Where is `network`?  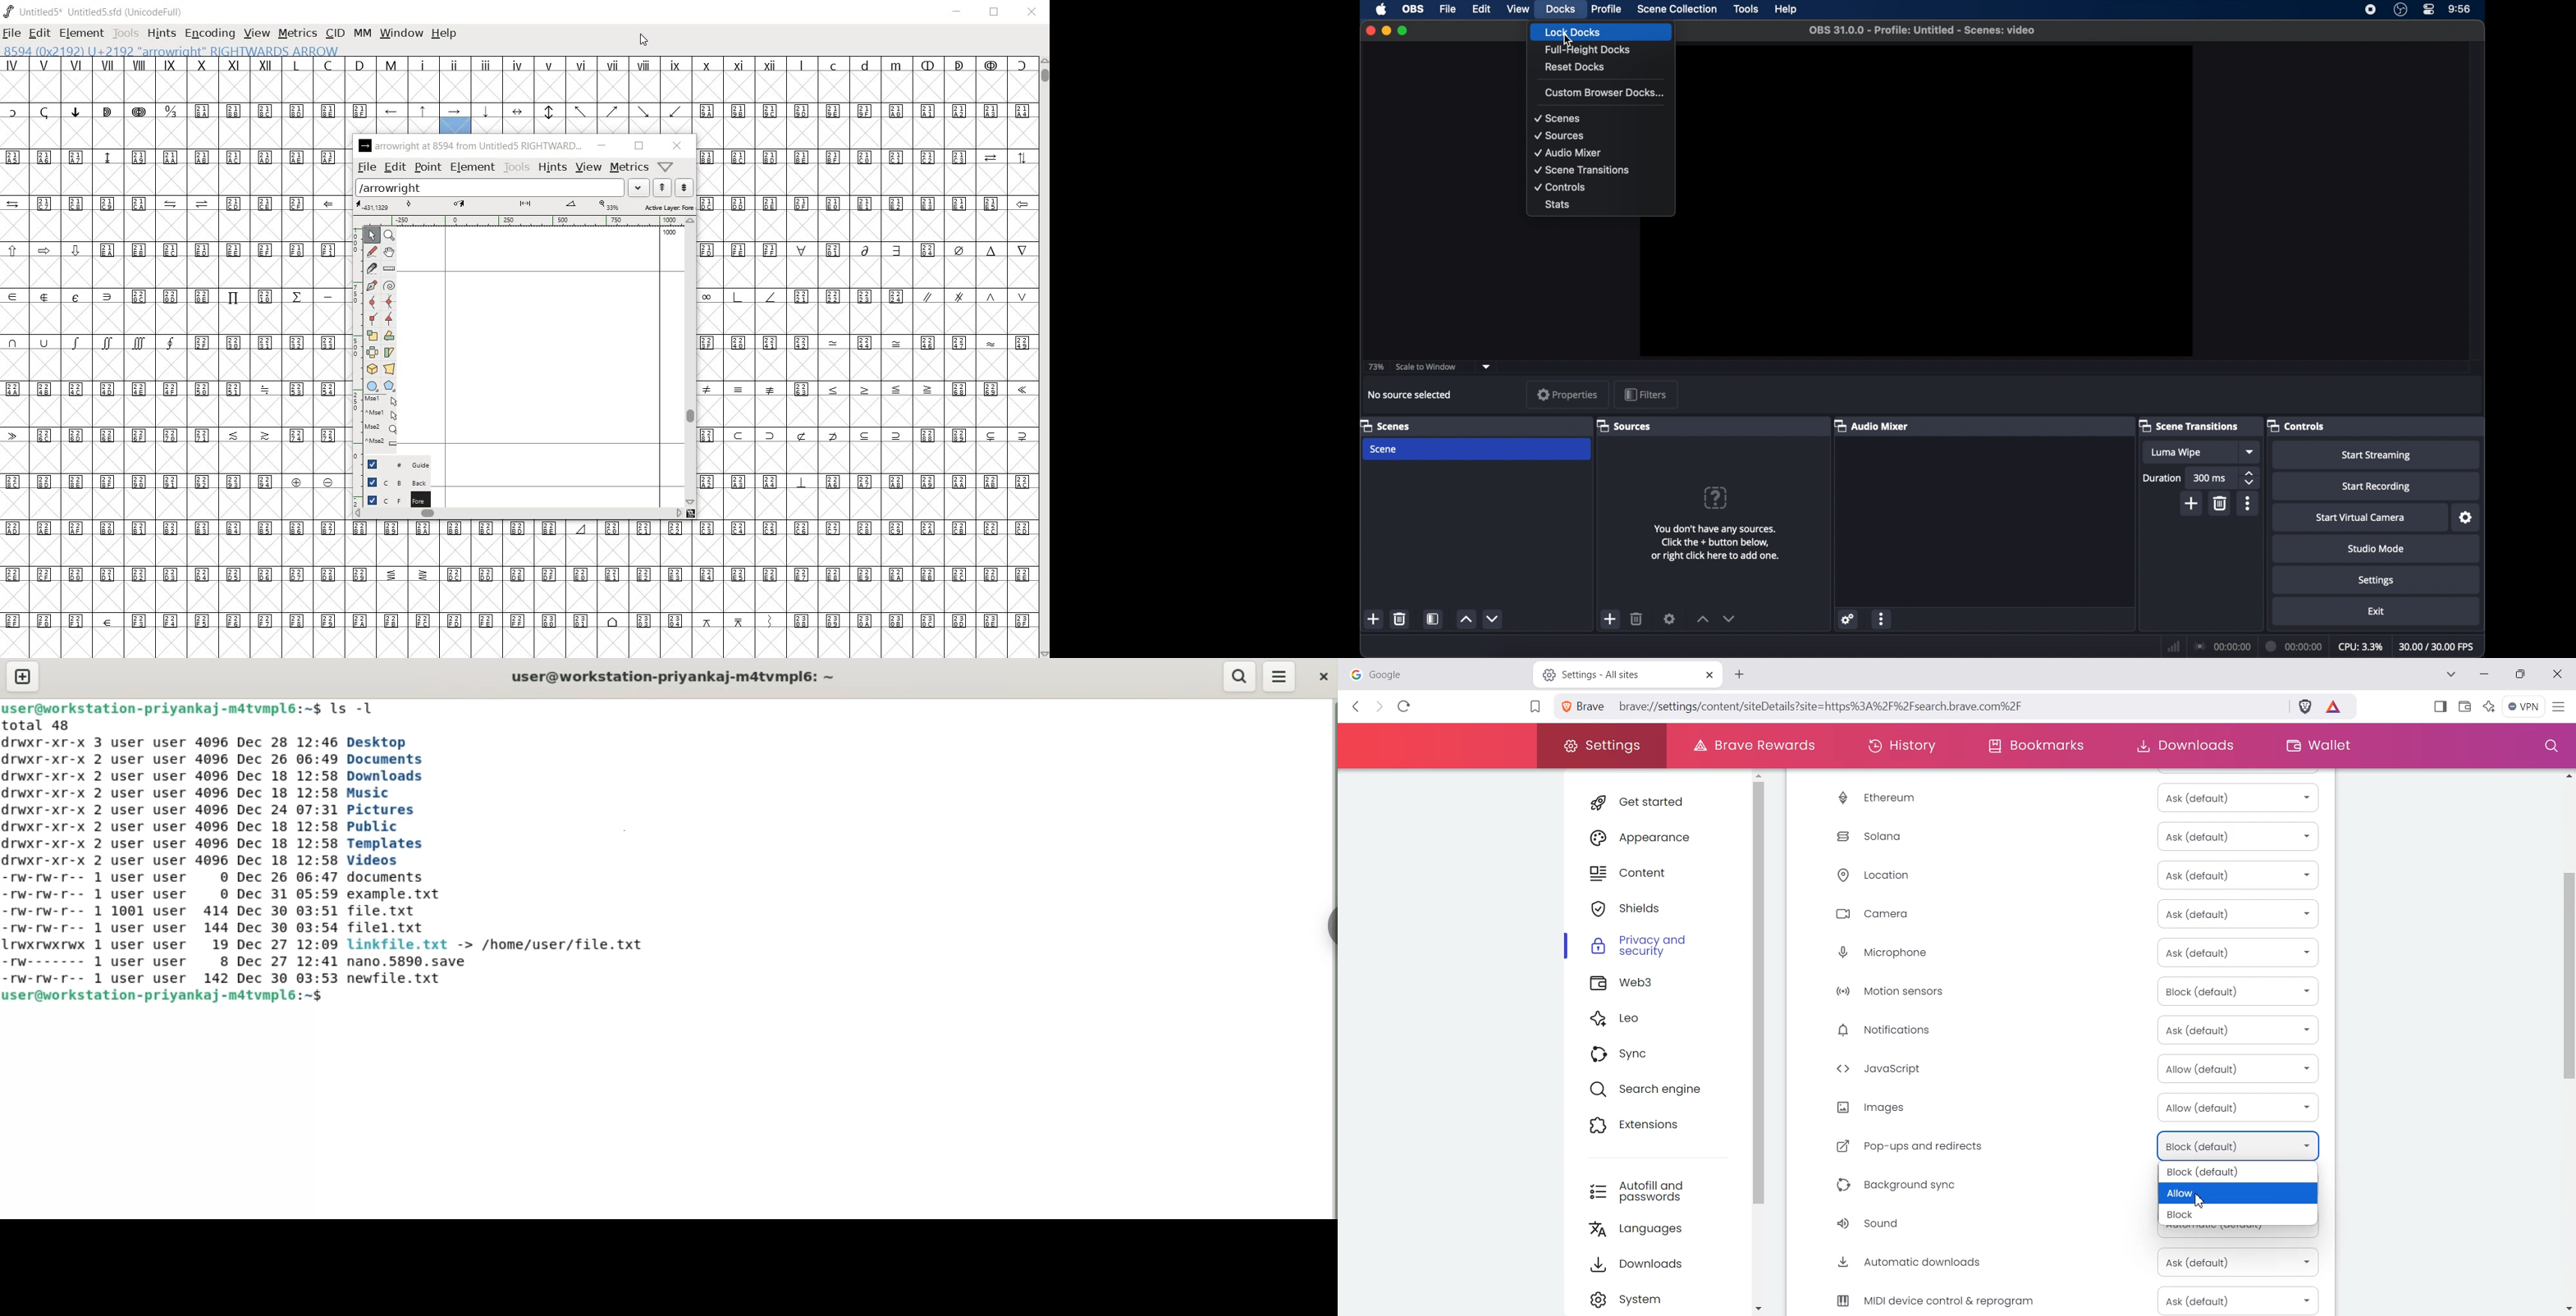 network is located at coordinates (2174, 646).